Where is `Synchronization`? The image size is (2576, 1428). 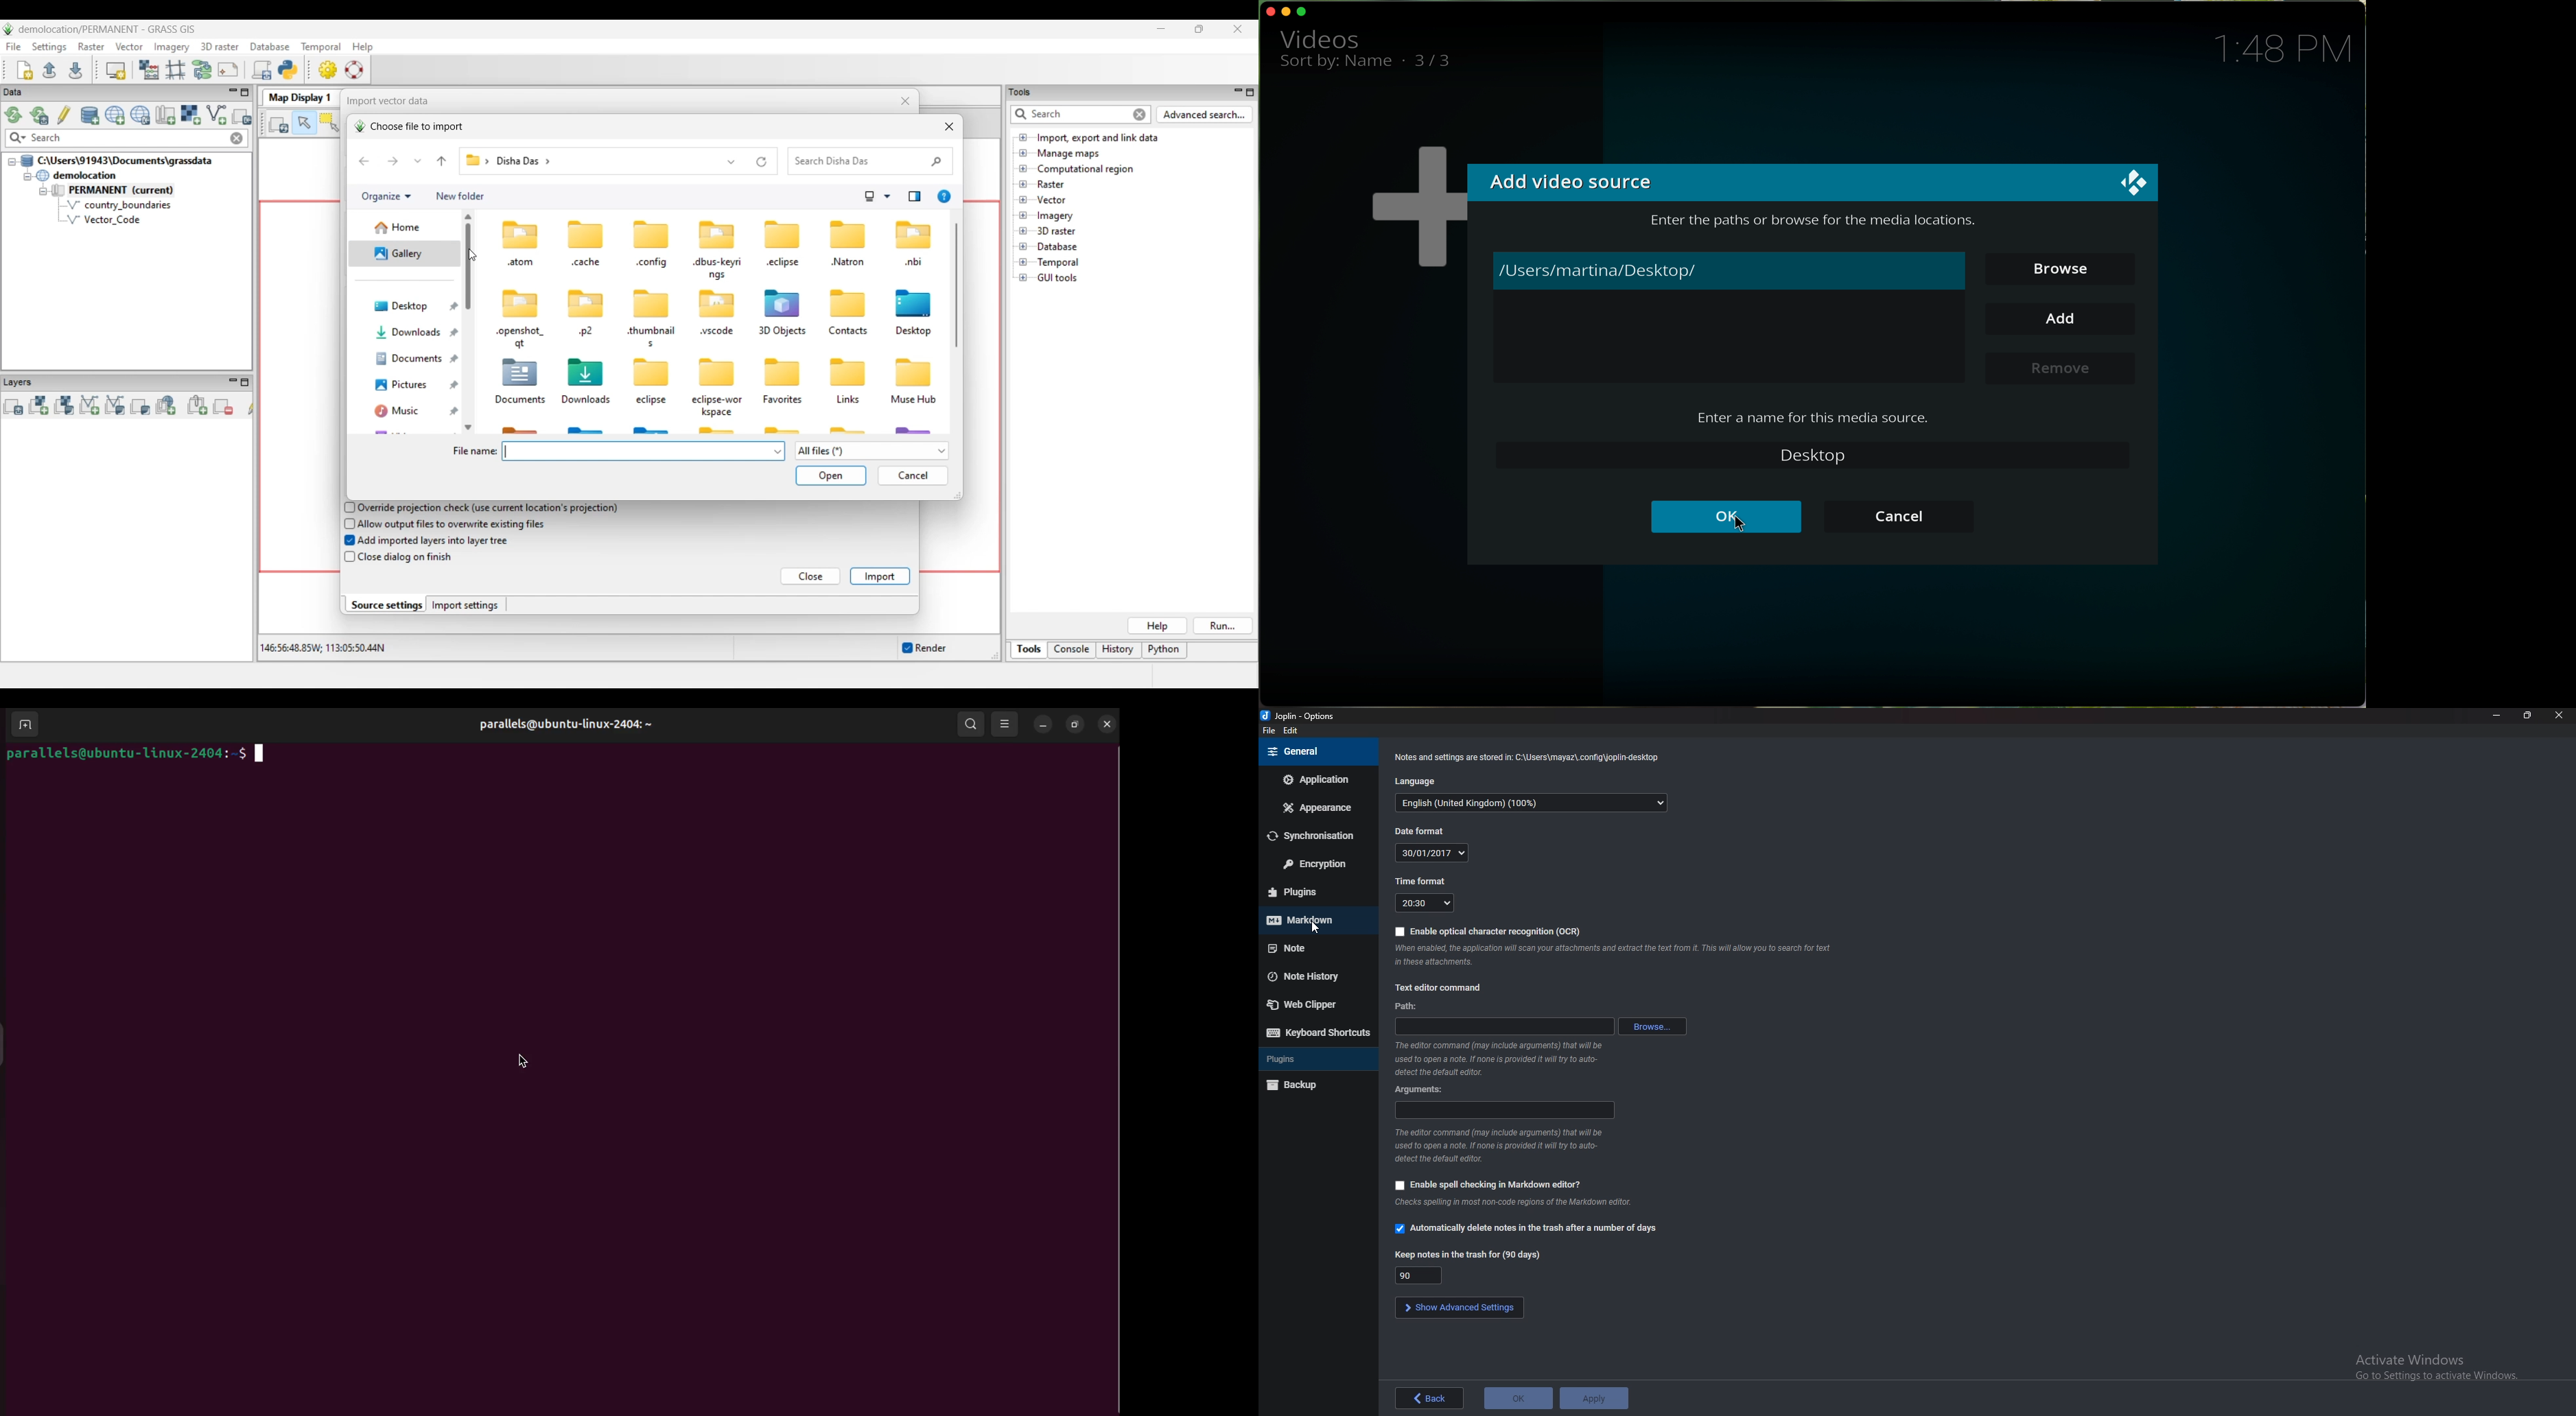 Synchronization is located at coordinates (1318, 836).